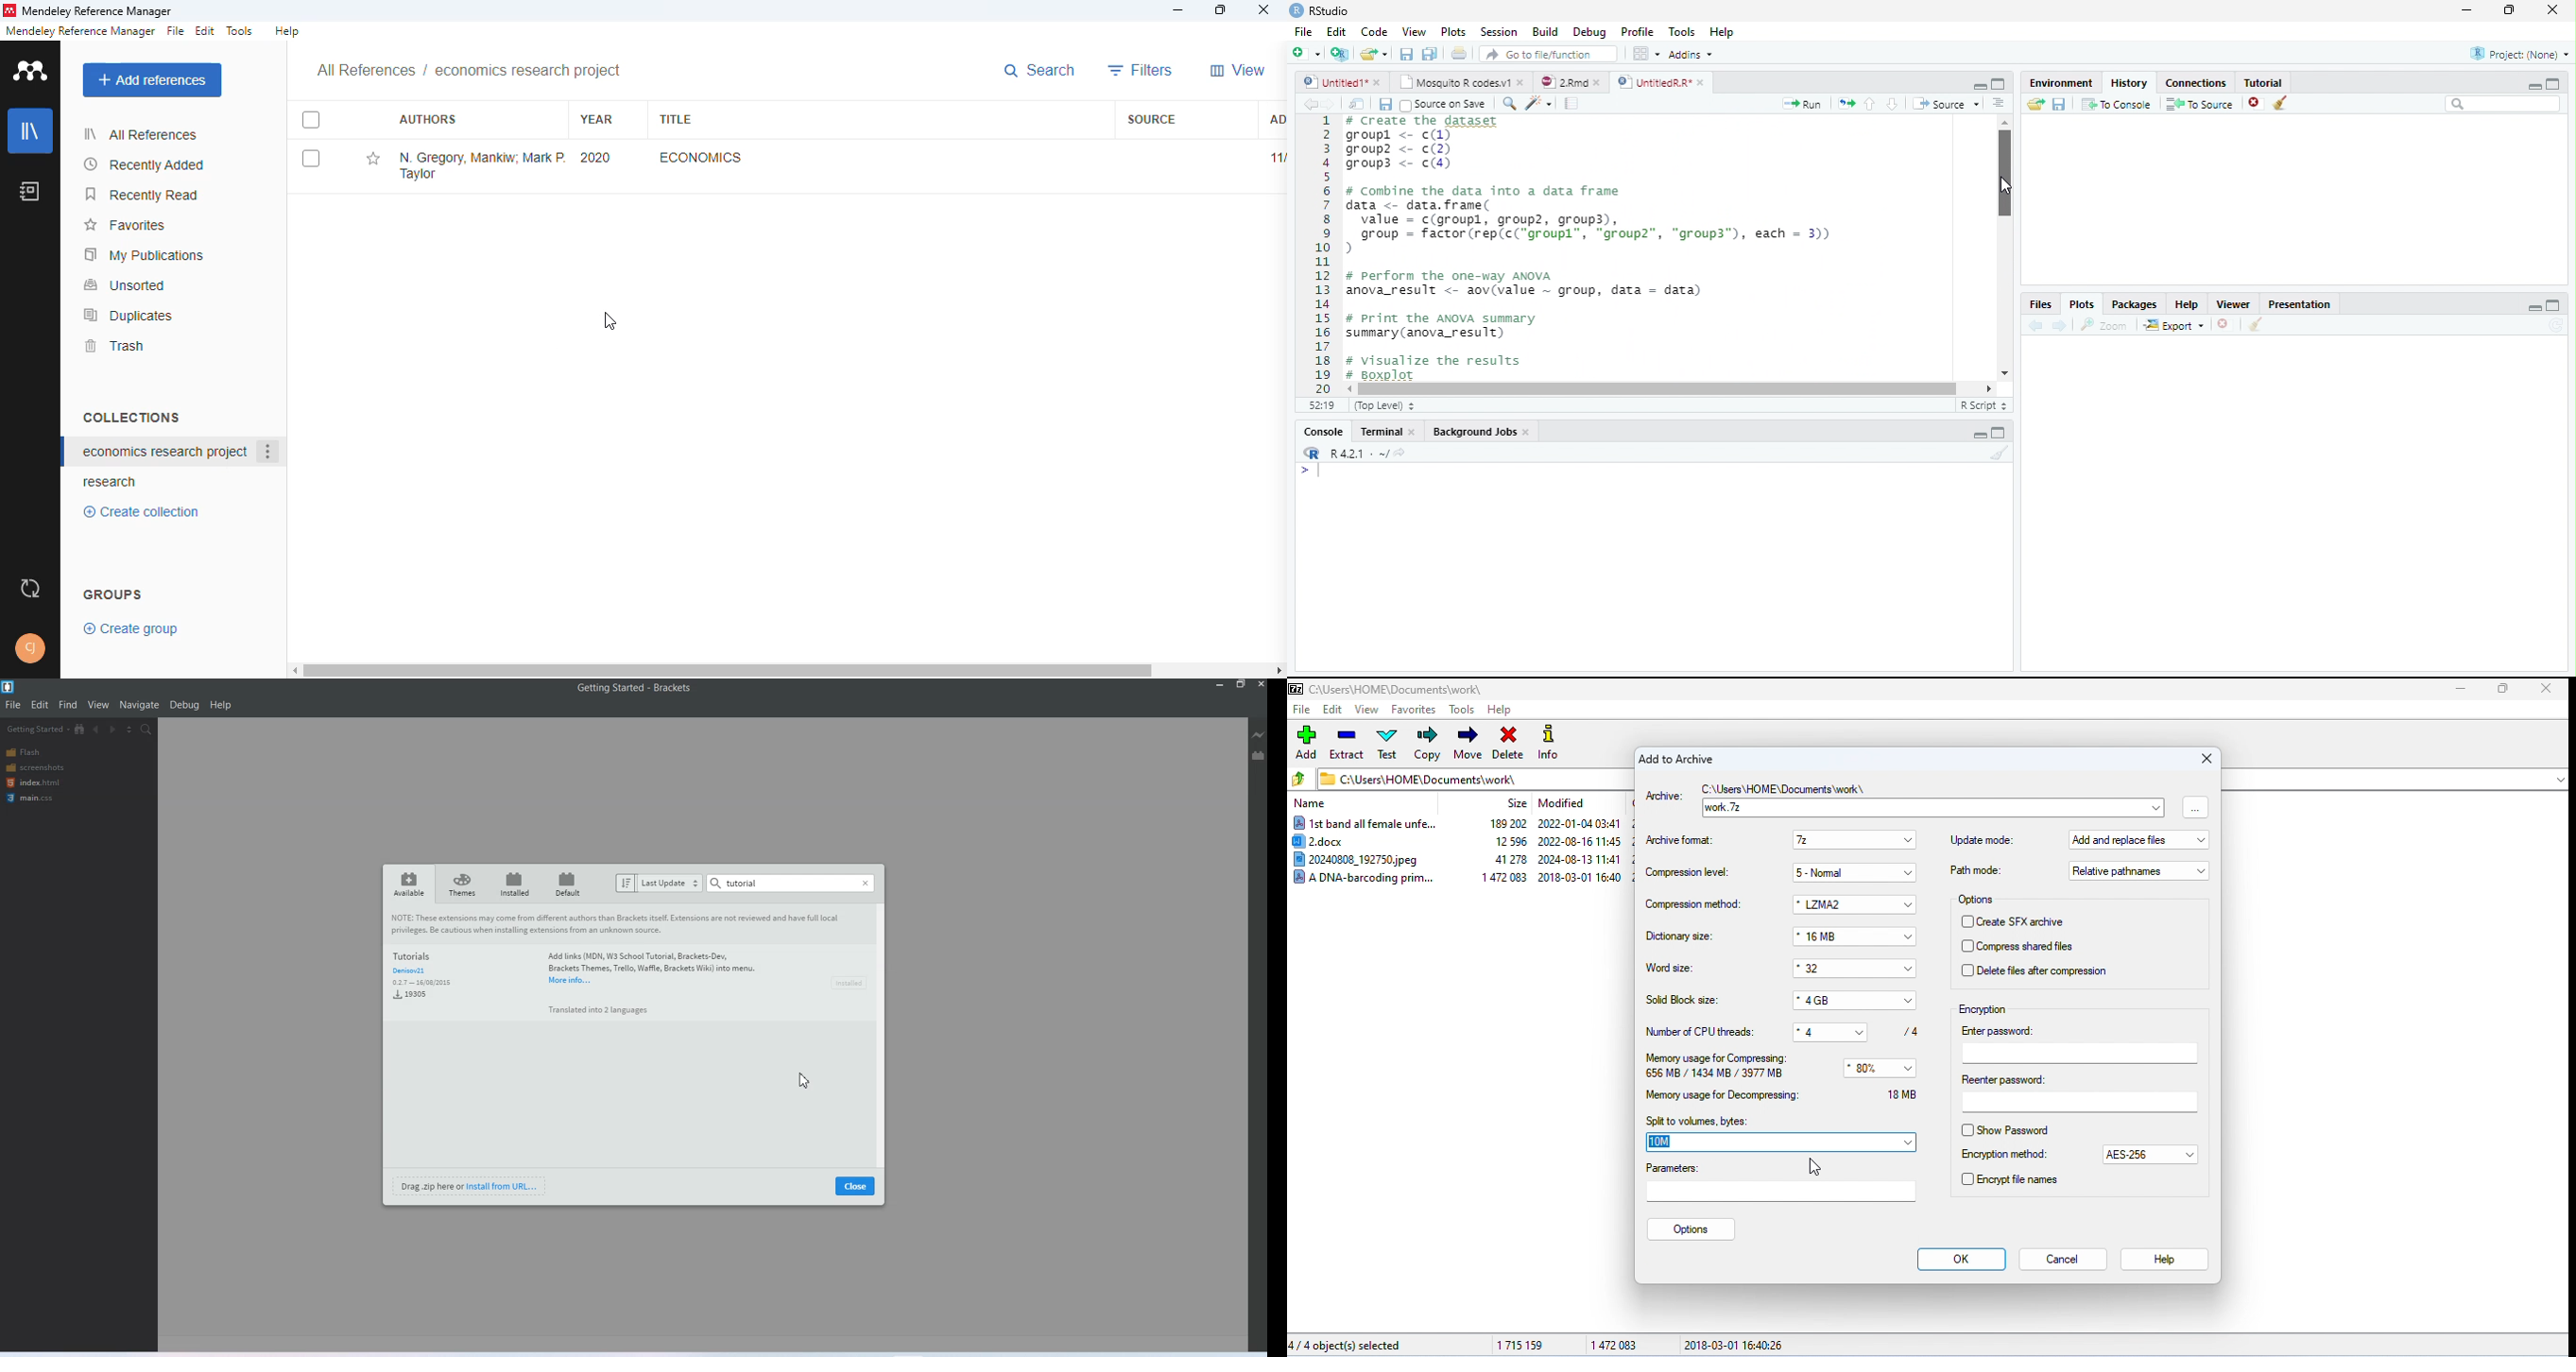  What do you see at coordinates (2235, 304) in the screenshot?
I see `Viewer` at bounding box center [2235, 304].